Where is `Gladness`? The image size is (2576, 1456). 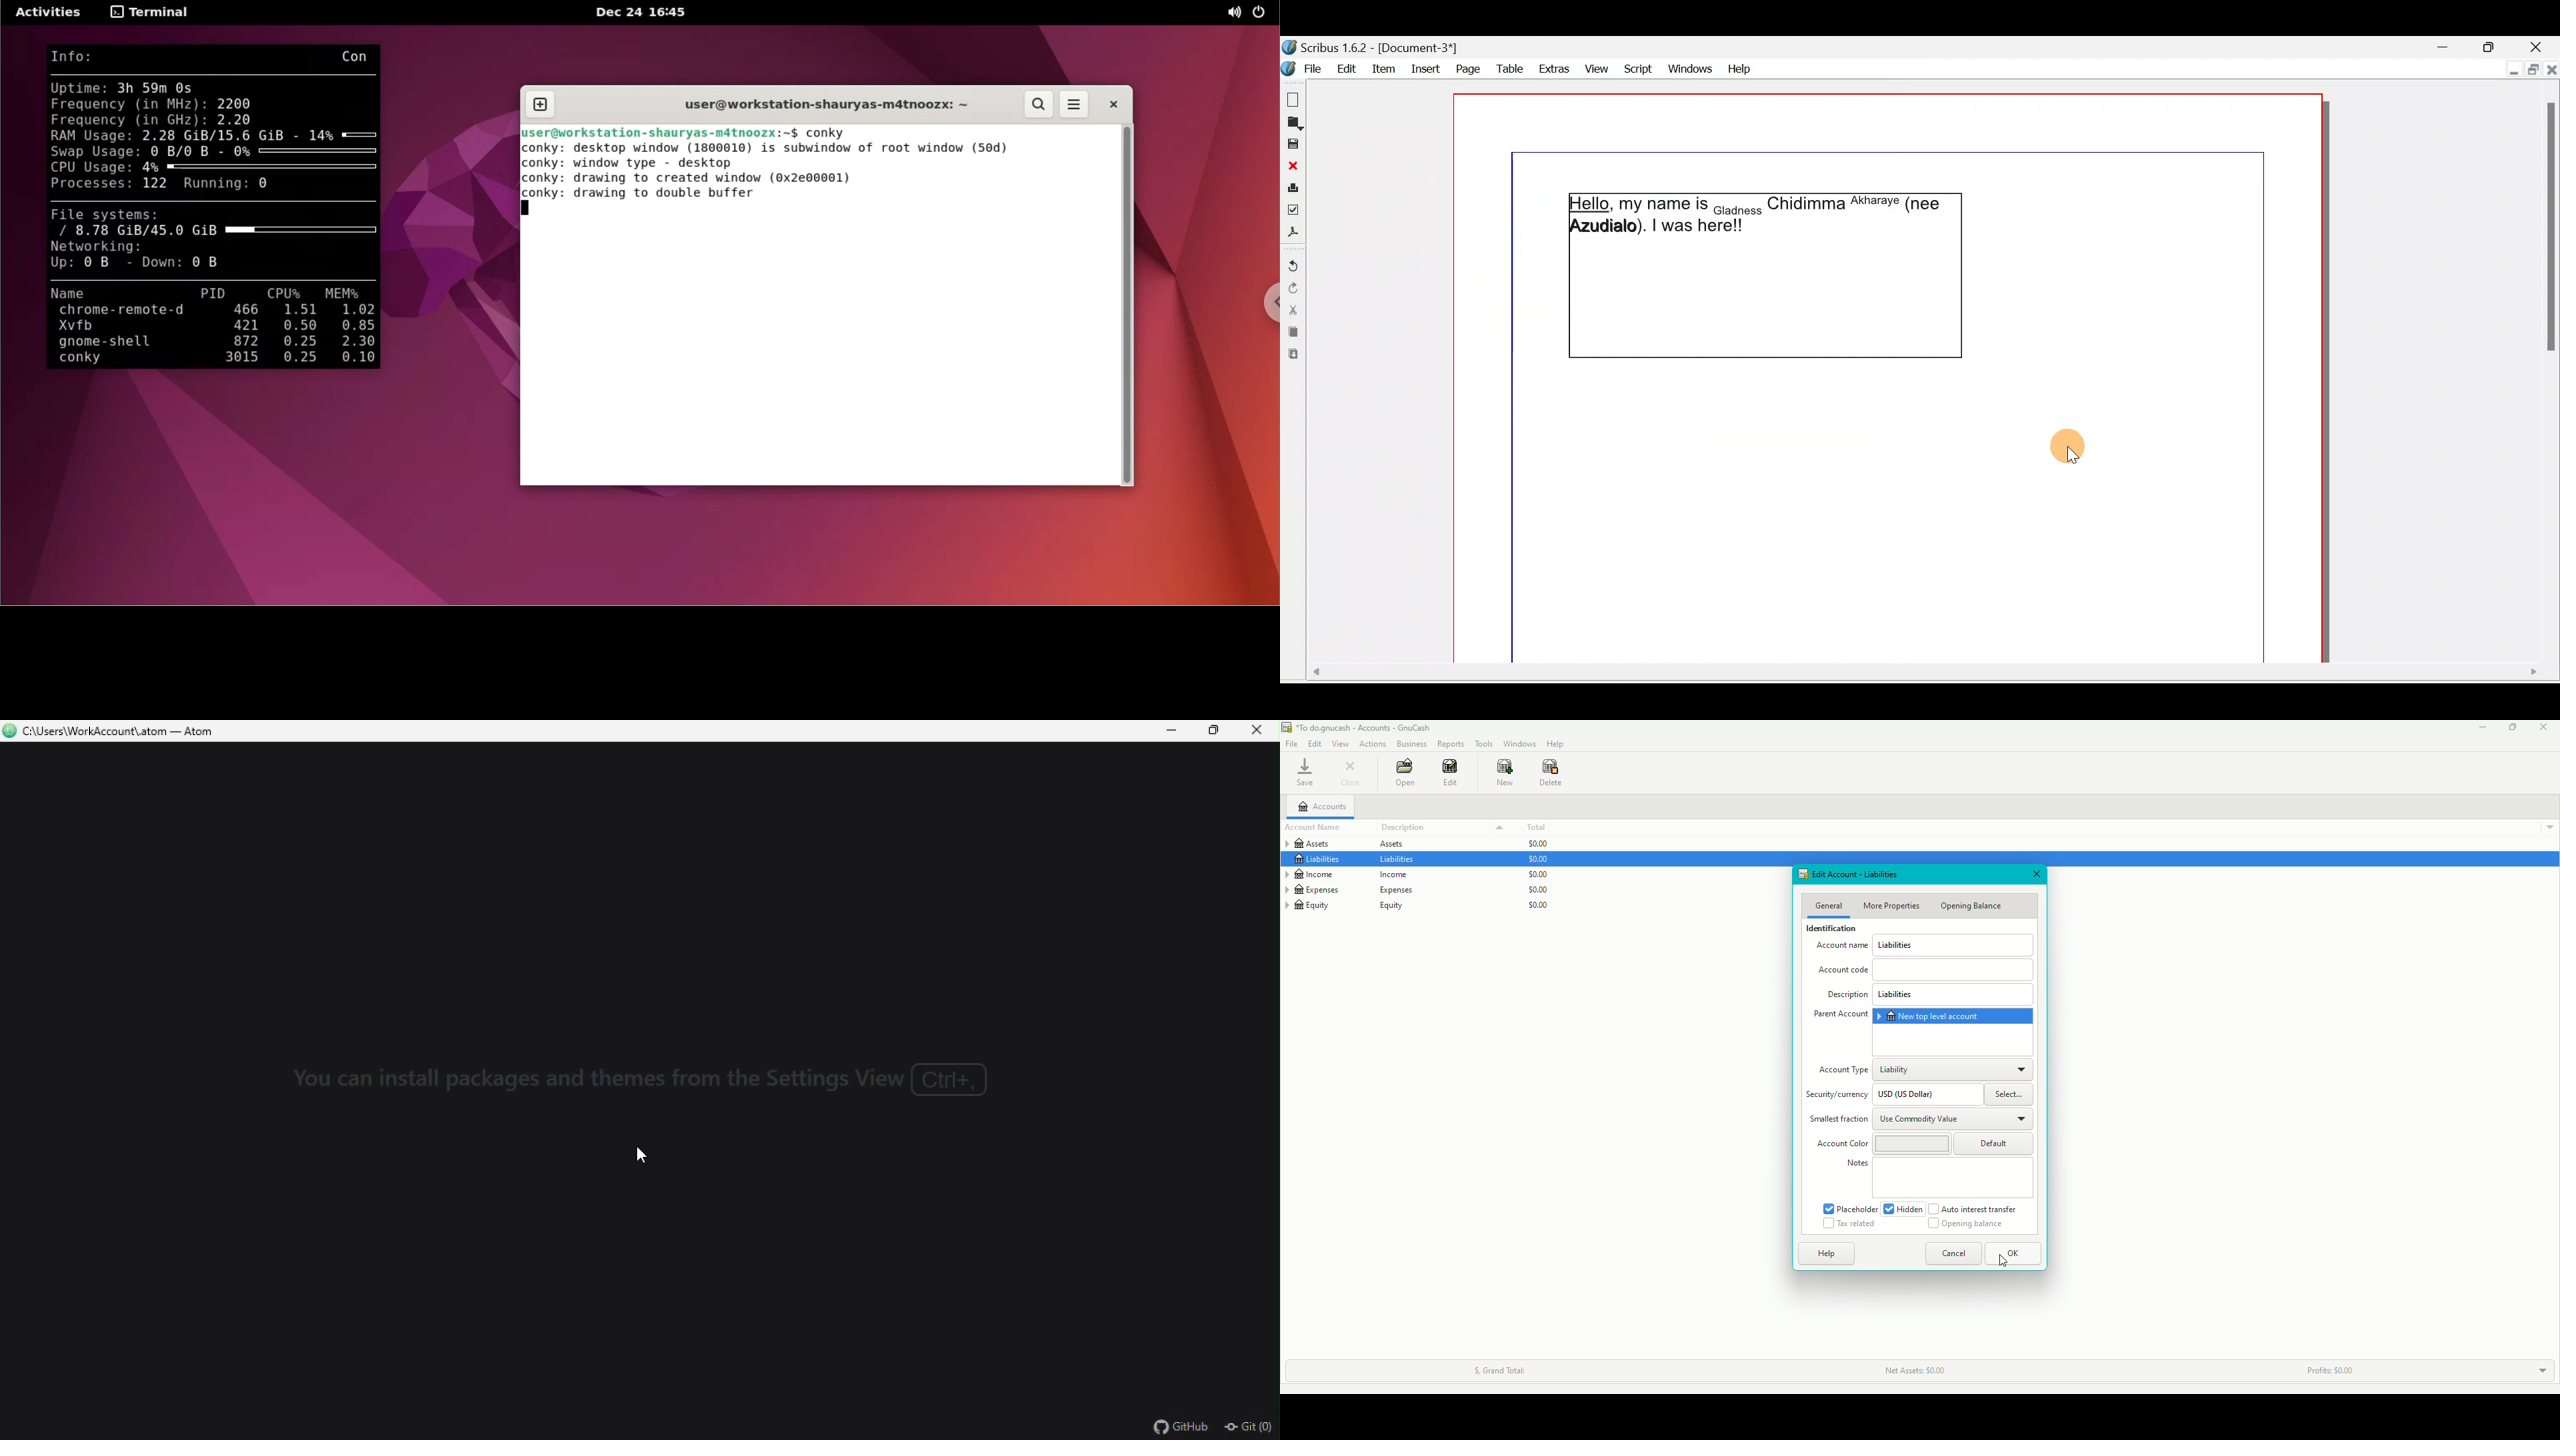 Gladness is located at coordinates (1737, 212).